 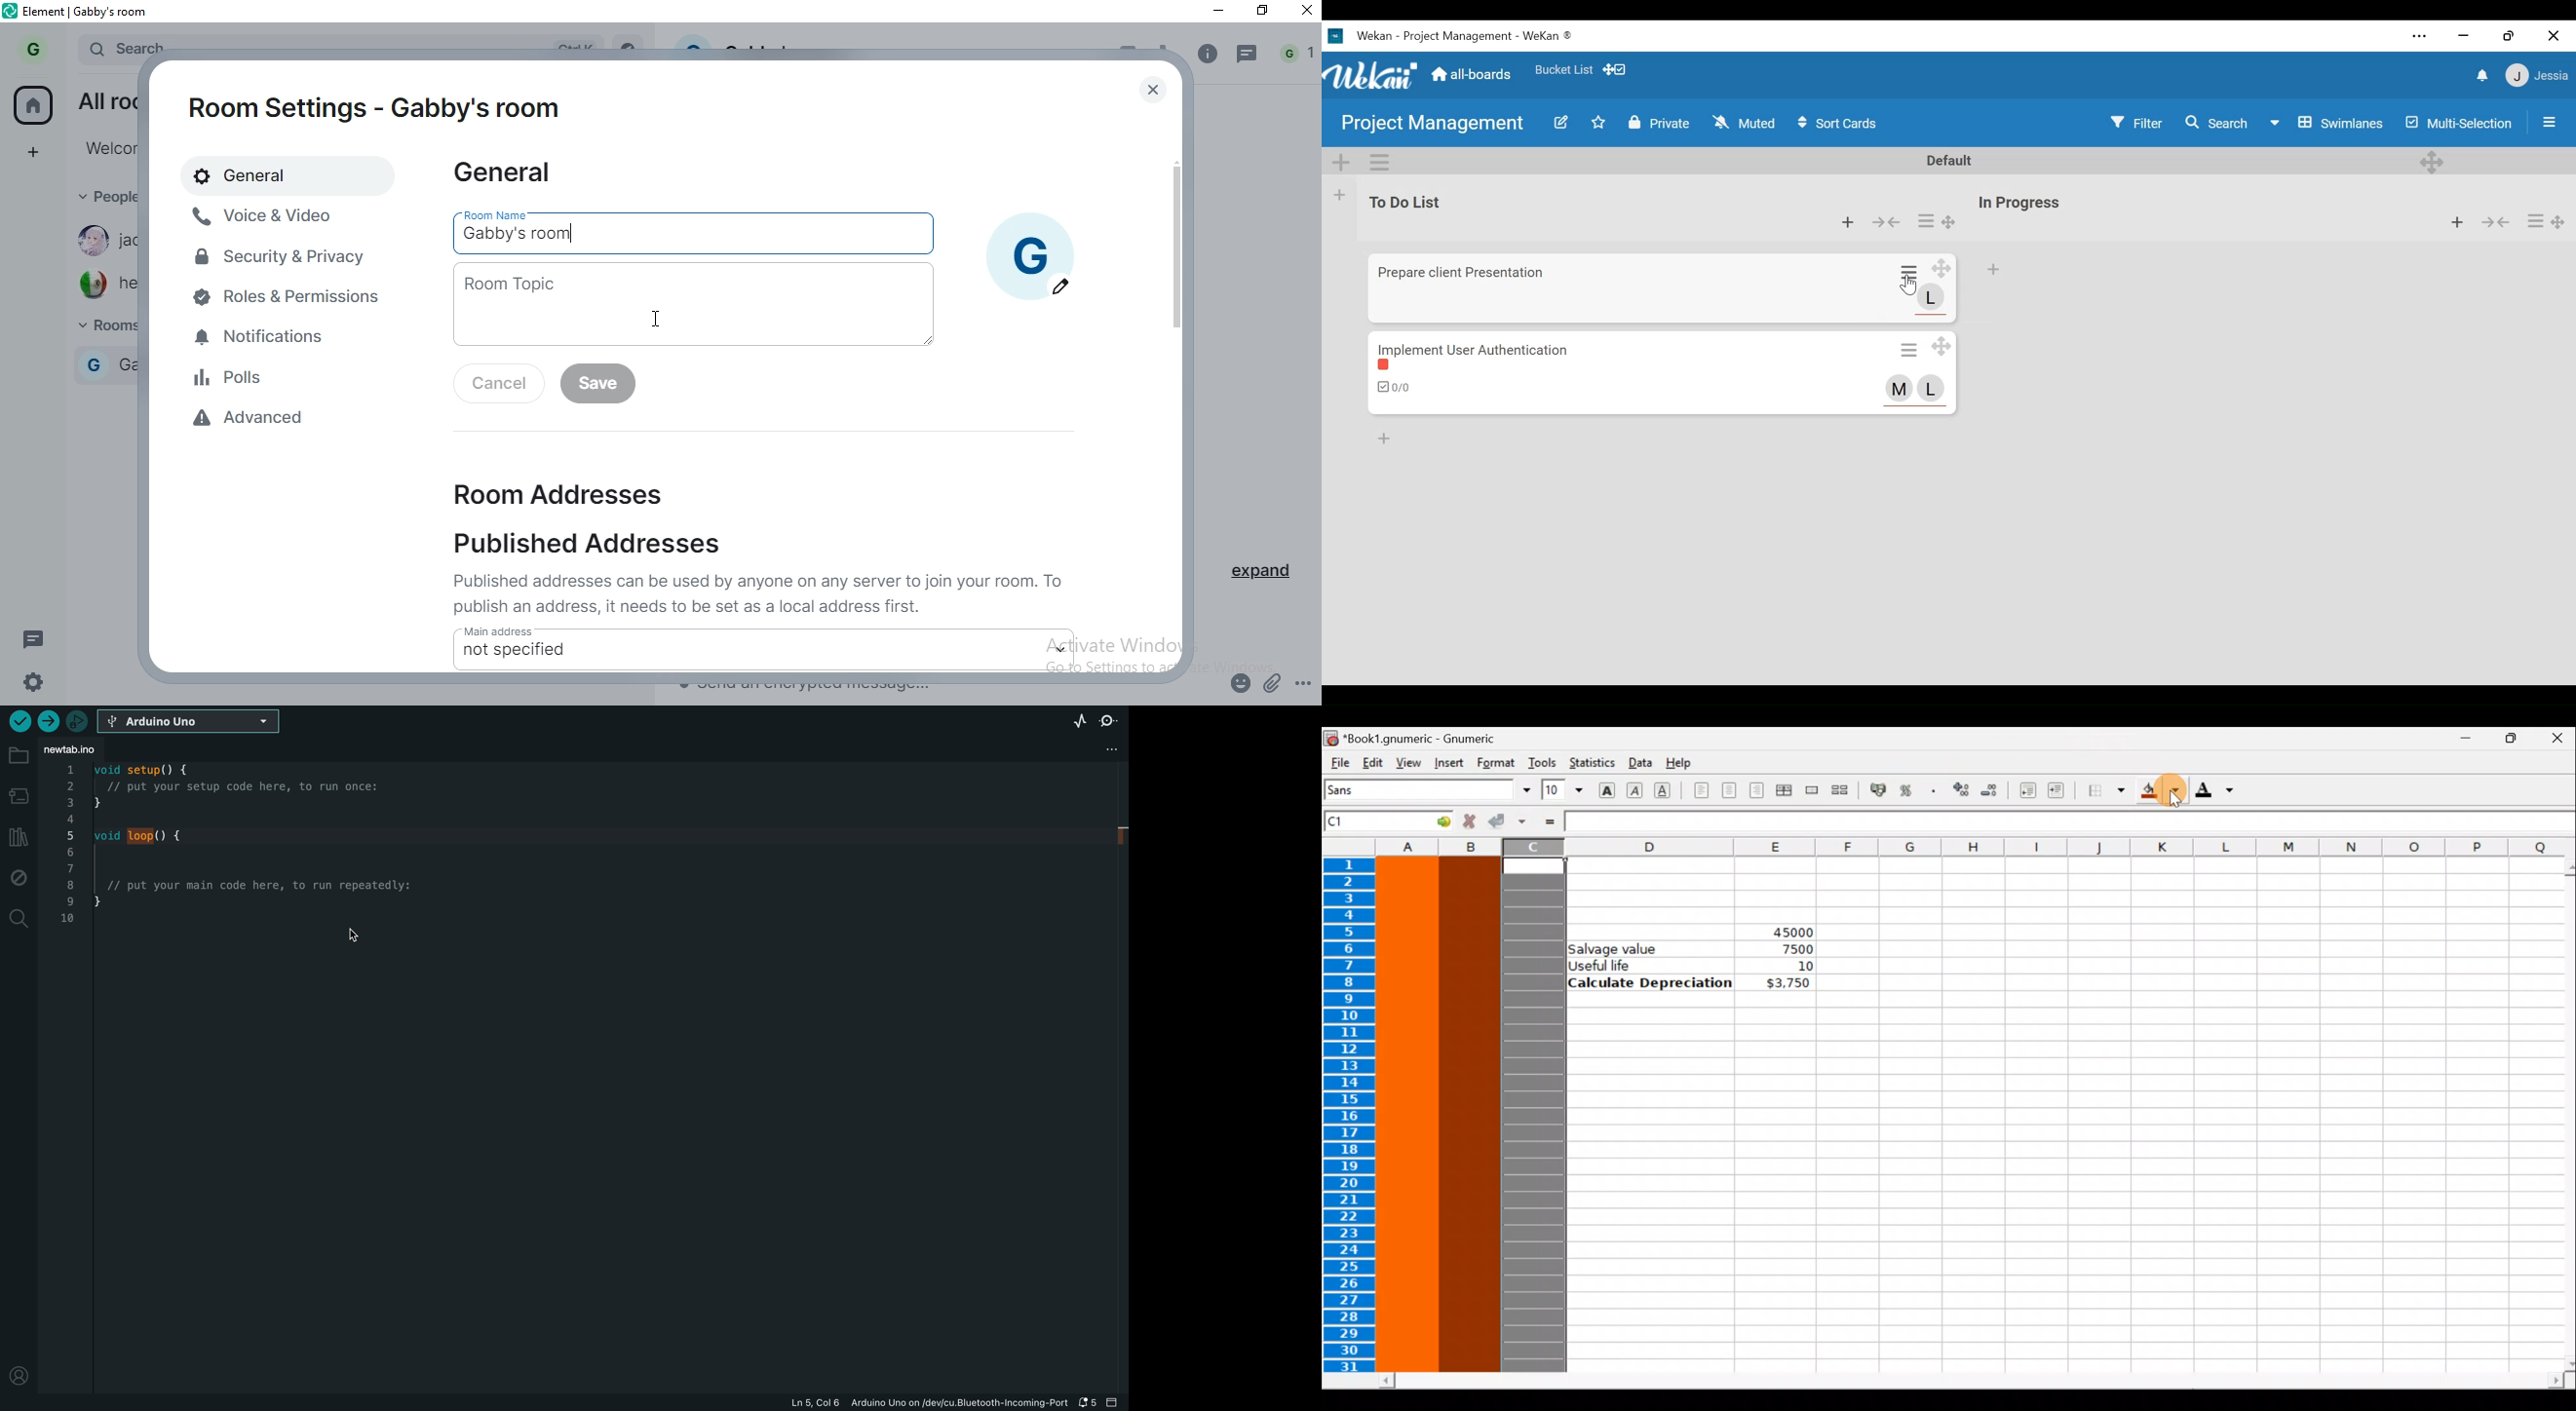 I want to click on general, so click(x=511, y=177).